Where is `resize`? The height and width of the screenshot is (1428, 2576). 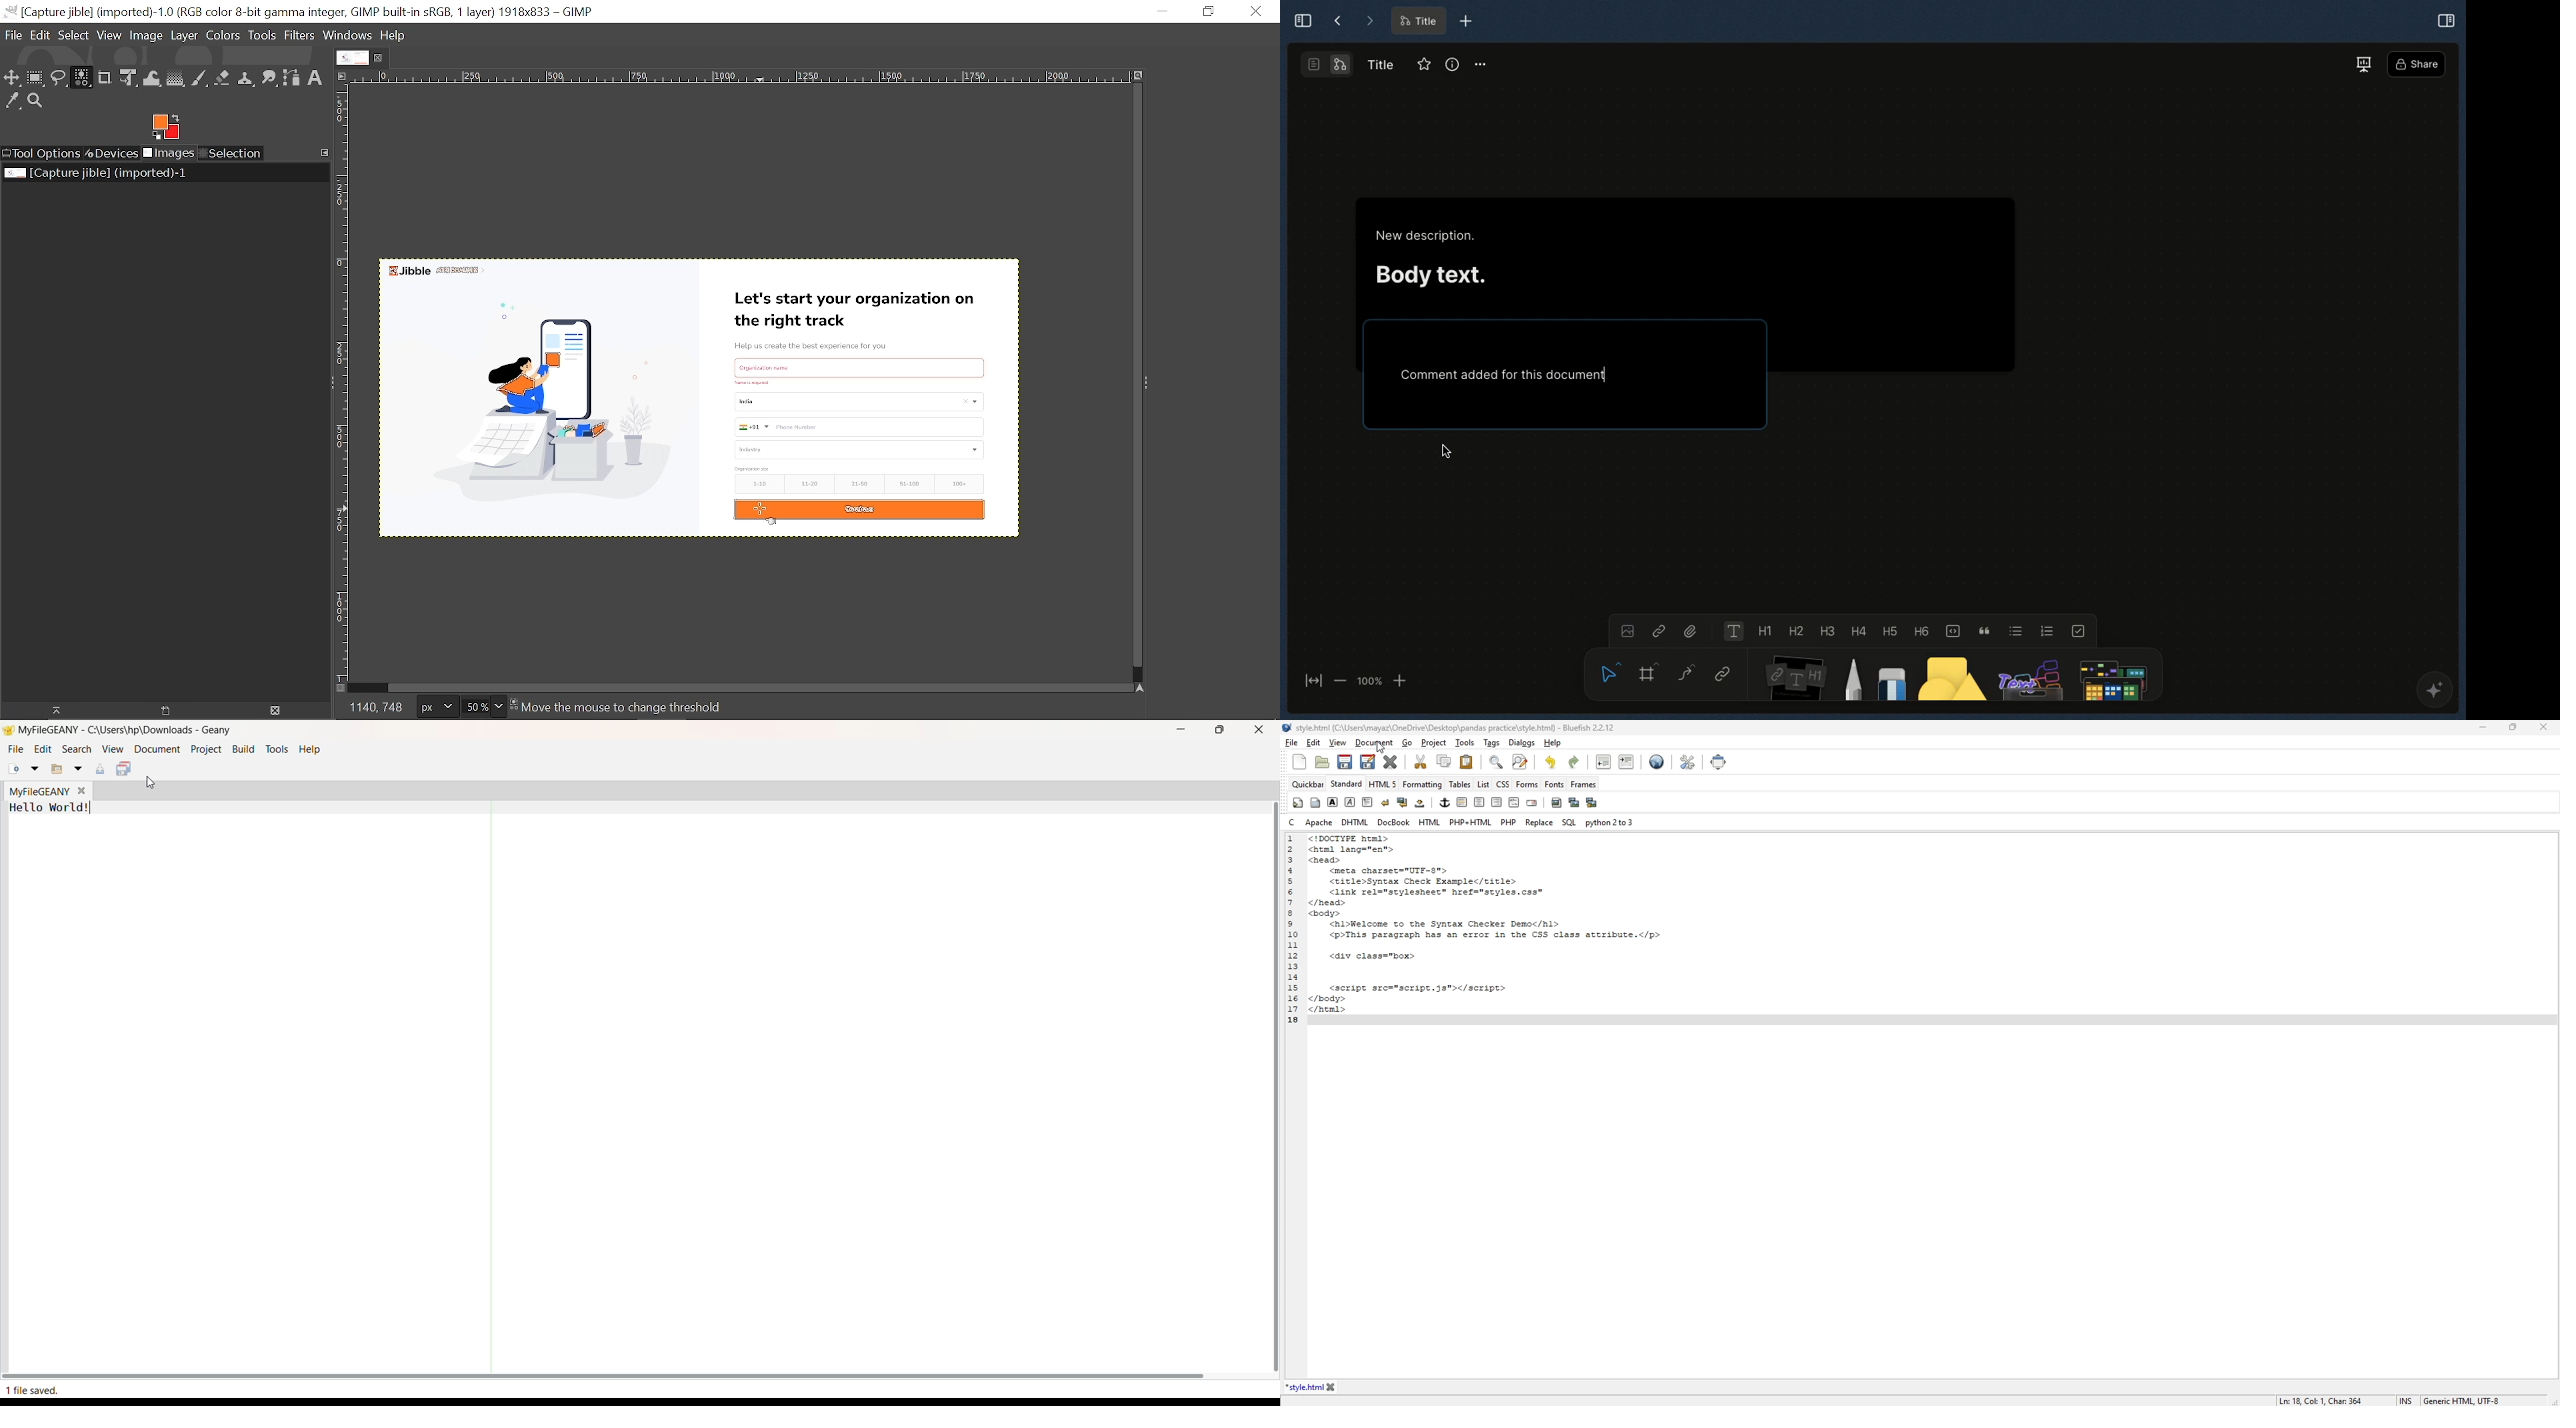 resize is located at coordinates (2513, 727).